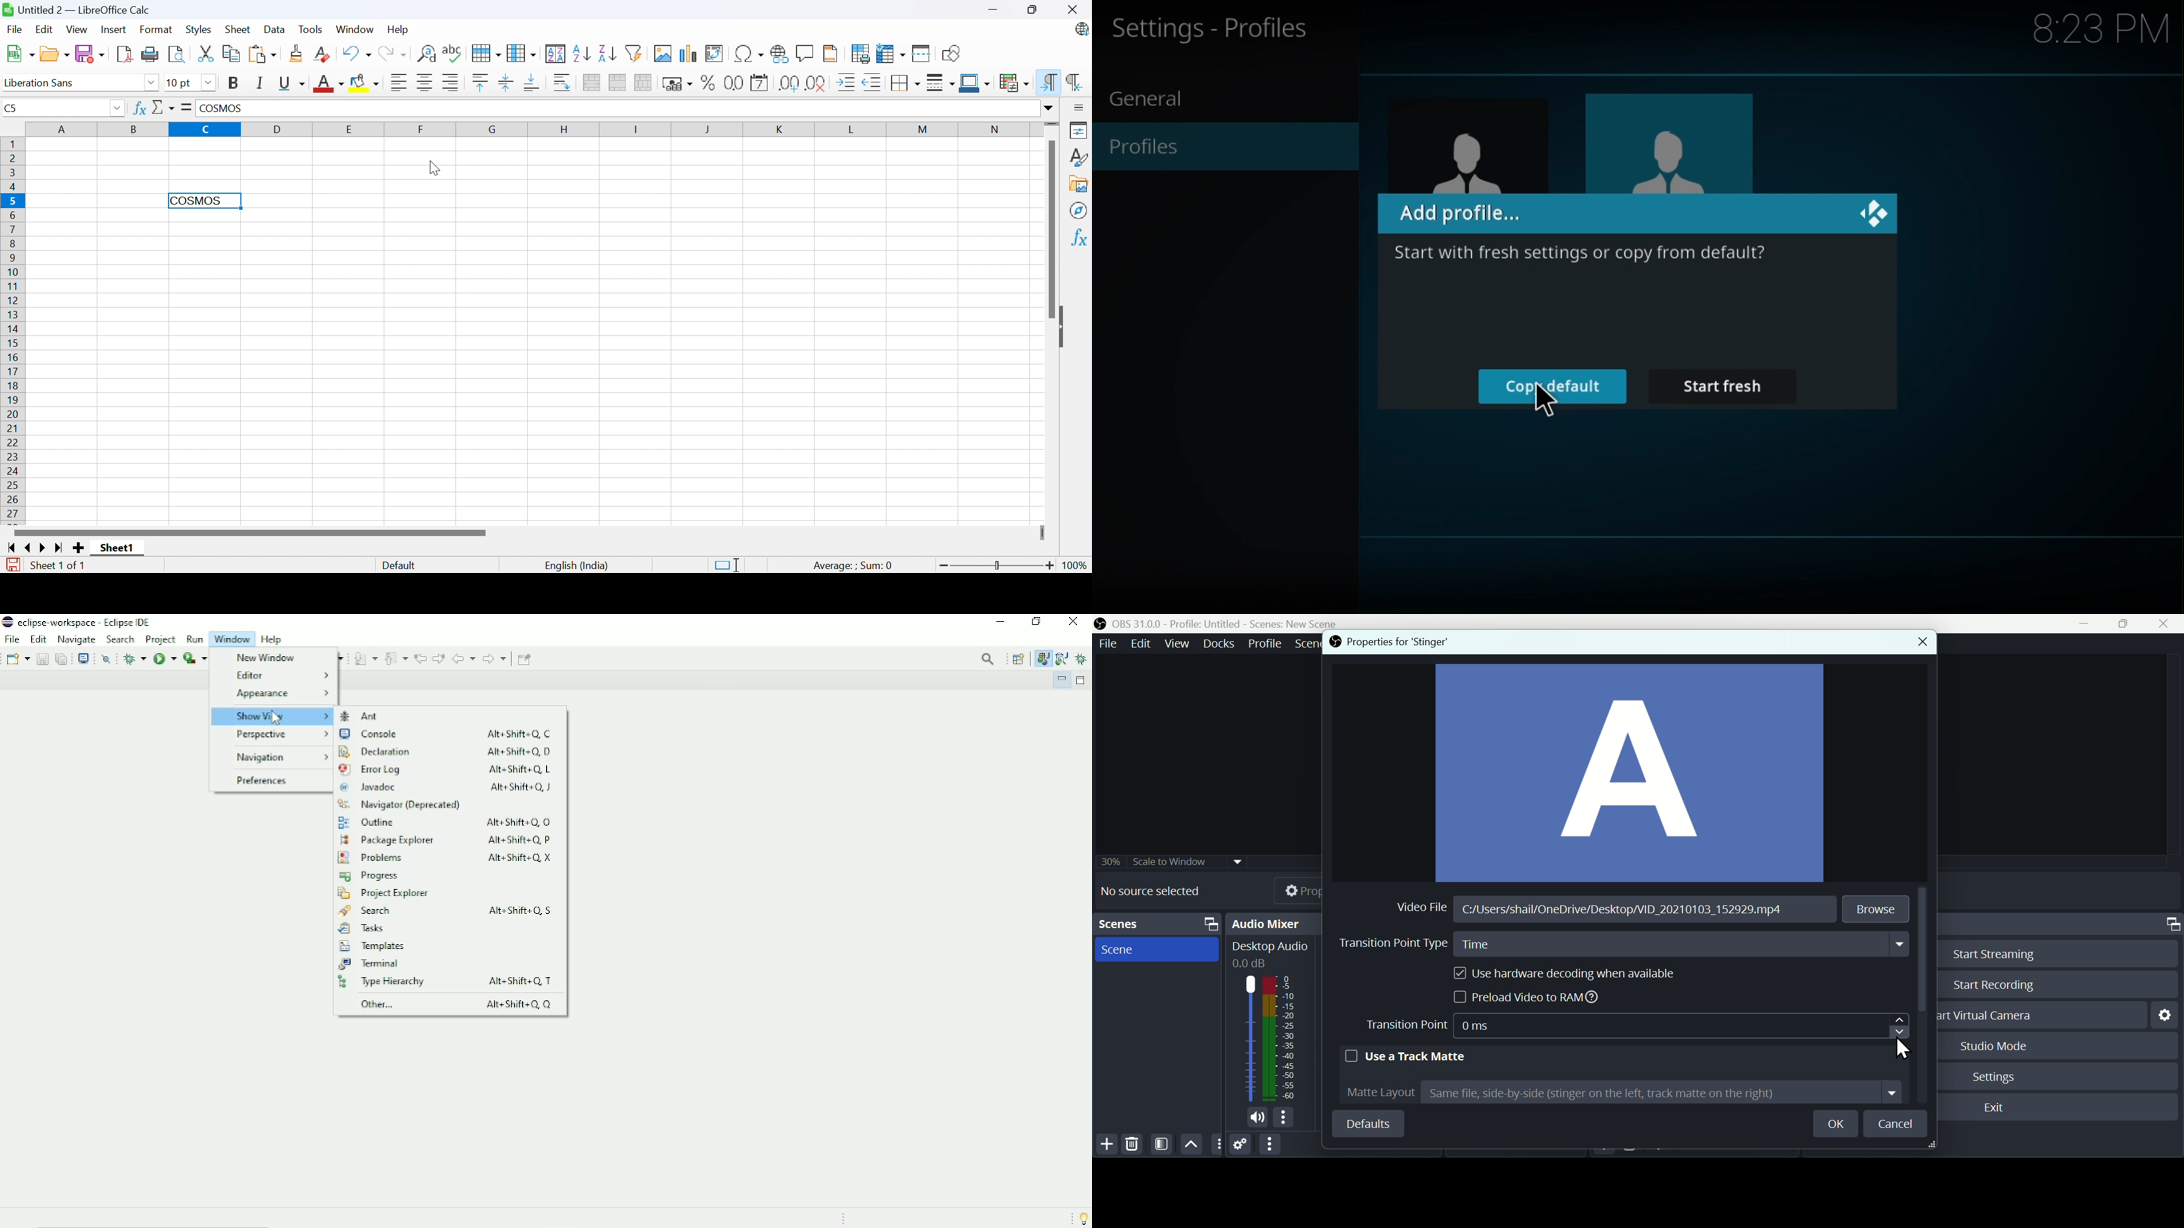  I want to click on , so click(1266, 642).